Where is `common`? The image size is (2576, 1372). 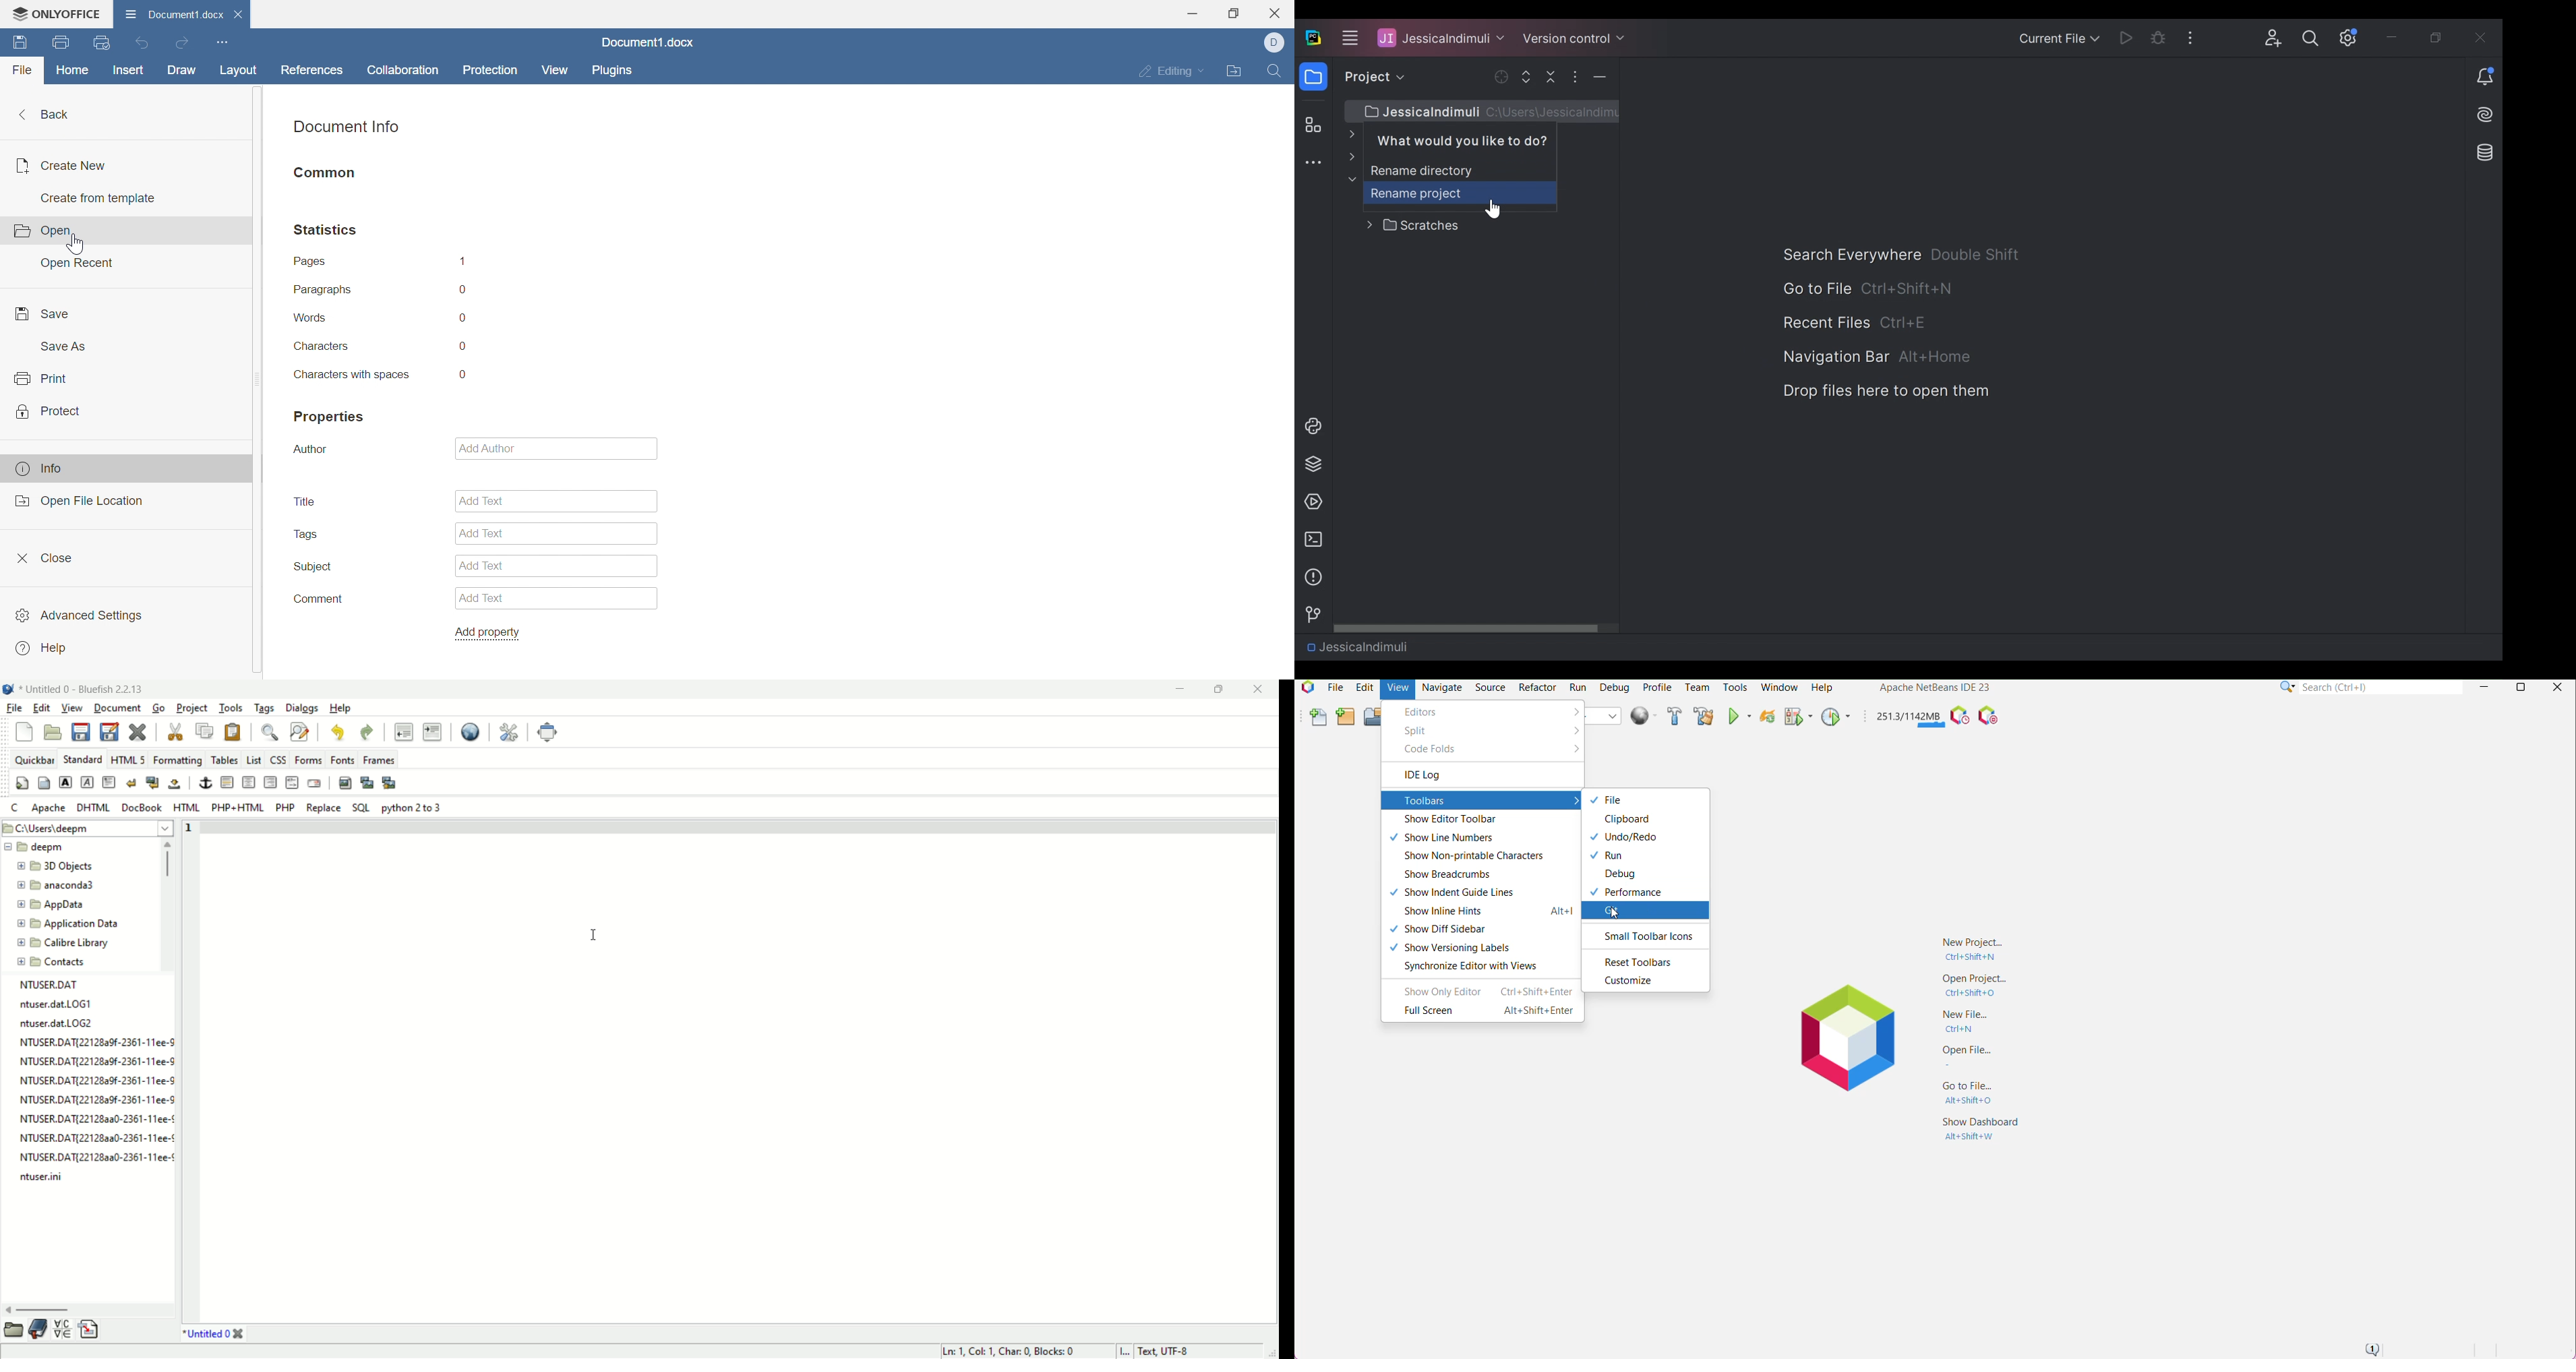
common is located at coordinates (324, 173).